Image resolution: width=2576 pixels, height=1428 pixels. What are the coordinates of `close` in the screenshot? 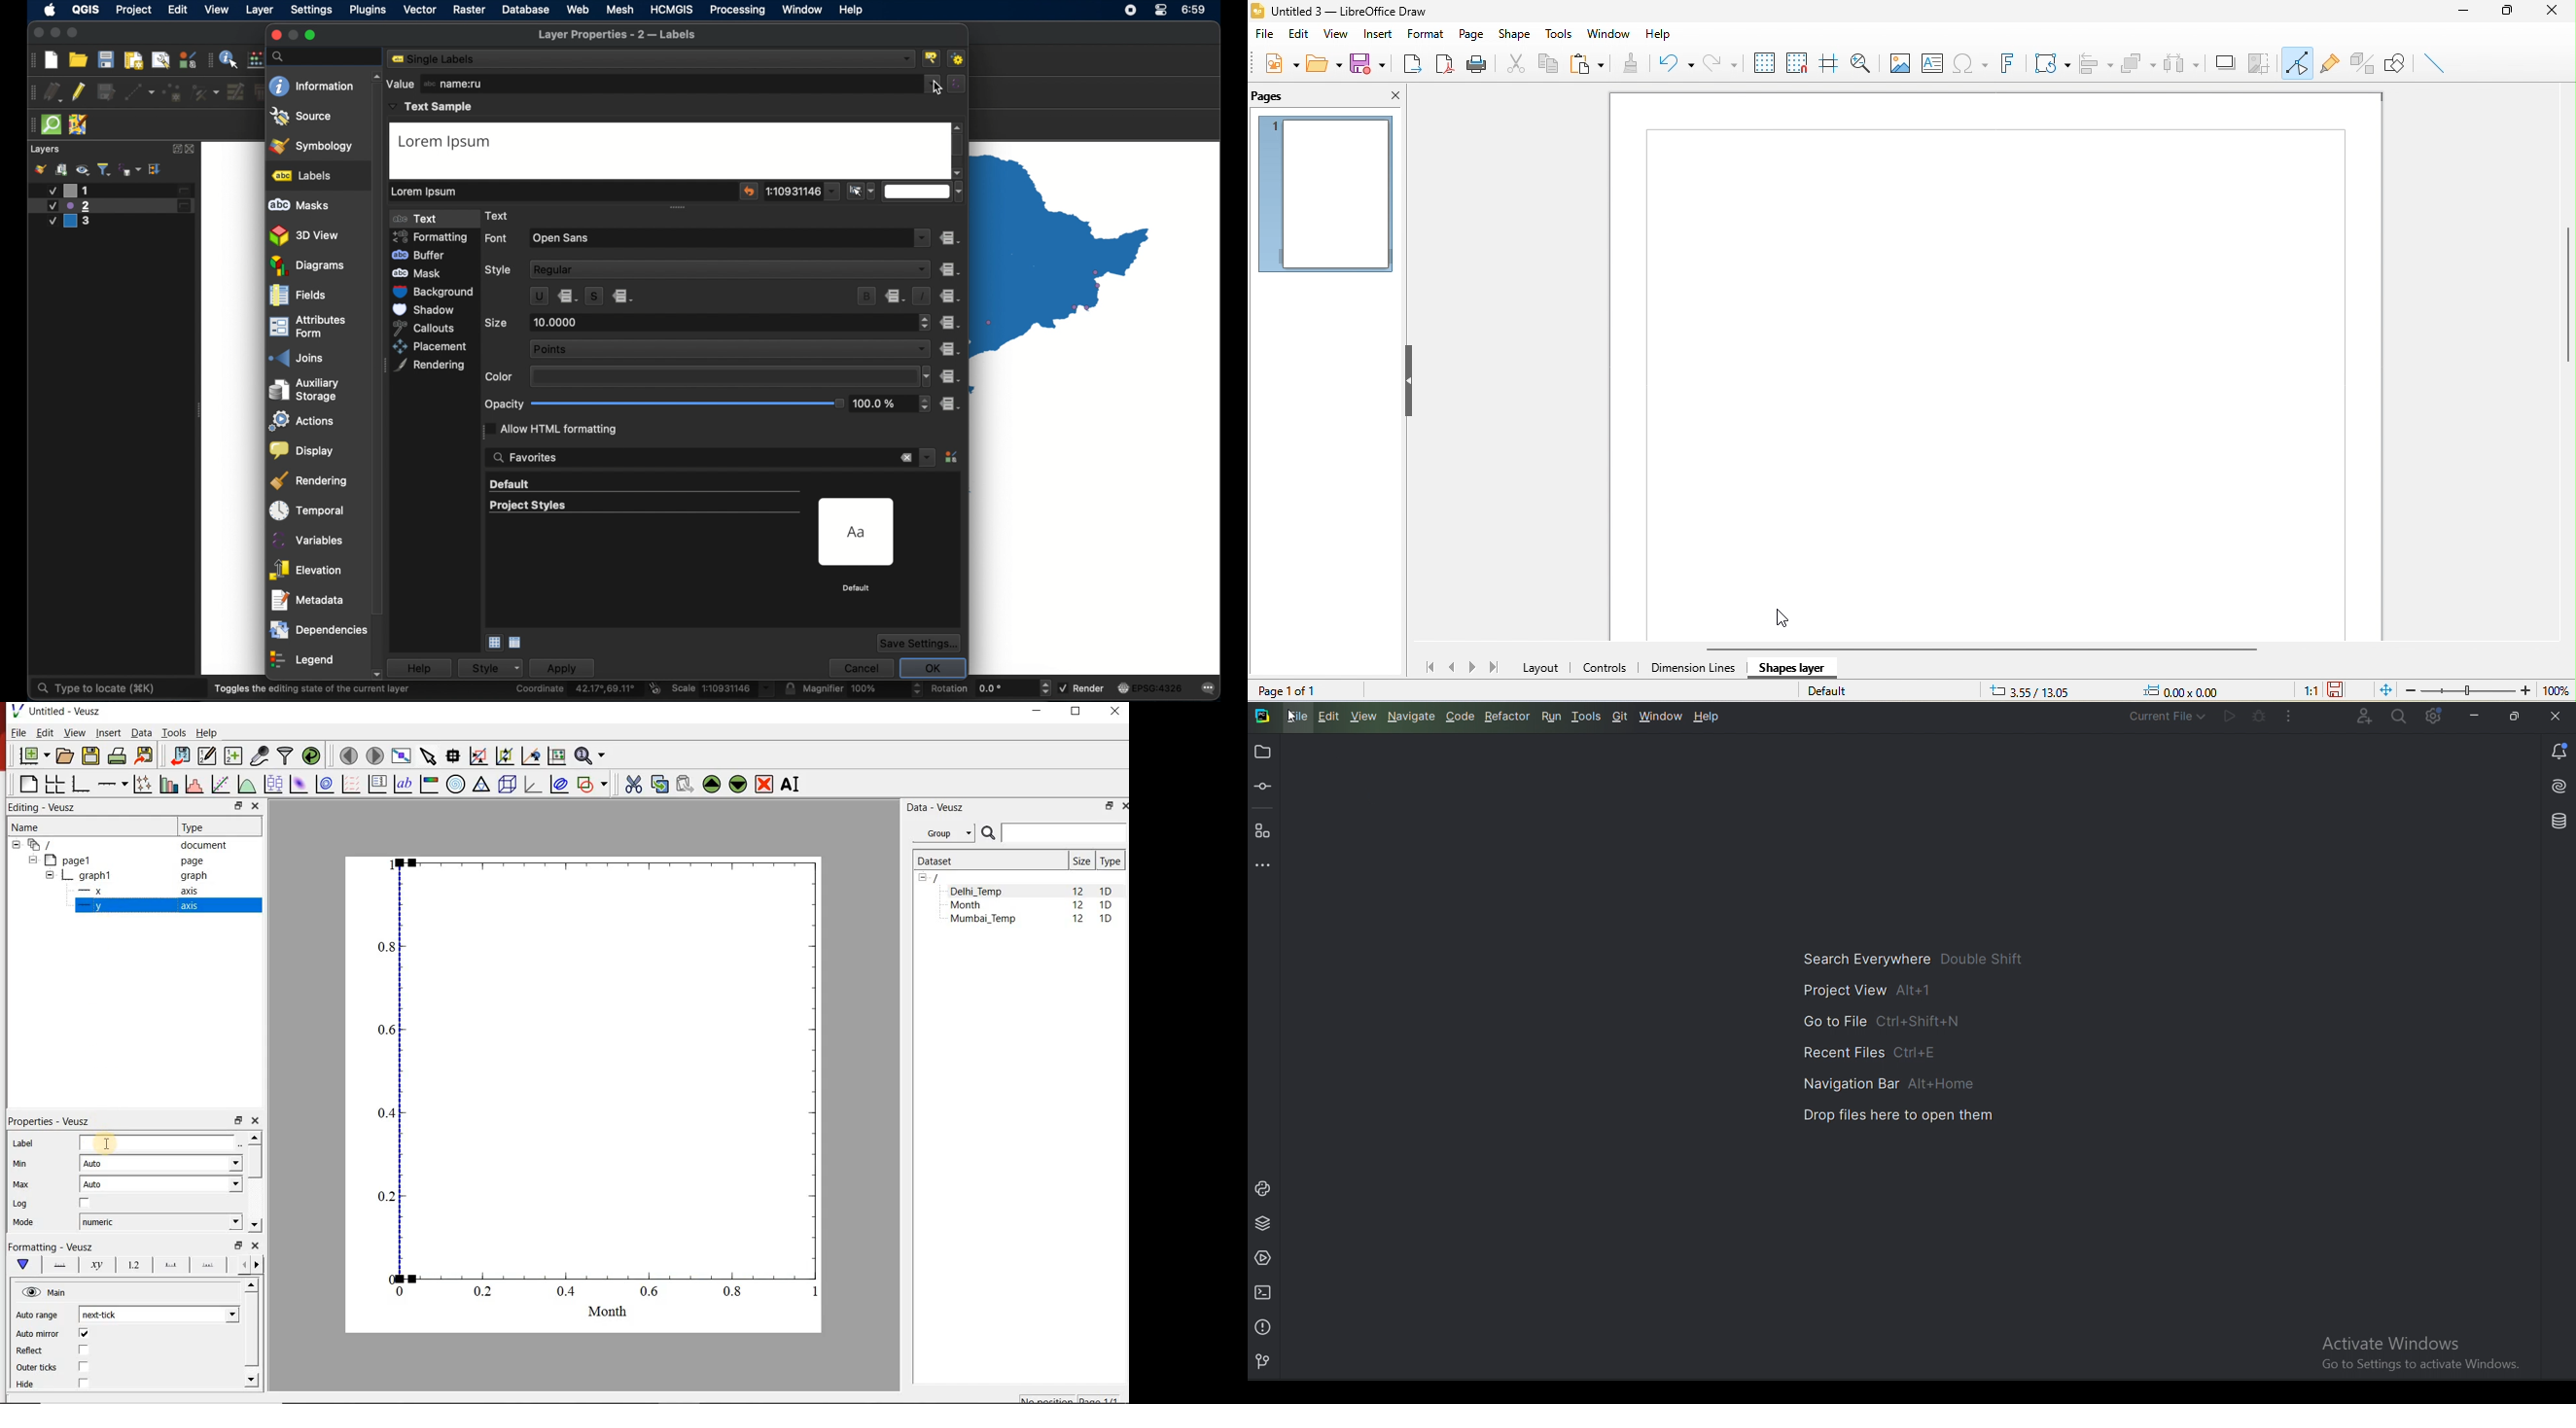 It's located at (2551, 12).